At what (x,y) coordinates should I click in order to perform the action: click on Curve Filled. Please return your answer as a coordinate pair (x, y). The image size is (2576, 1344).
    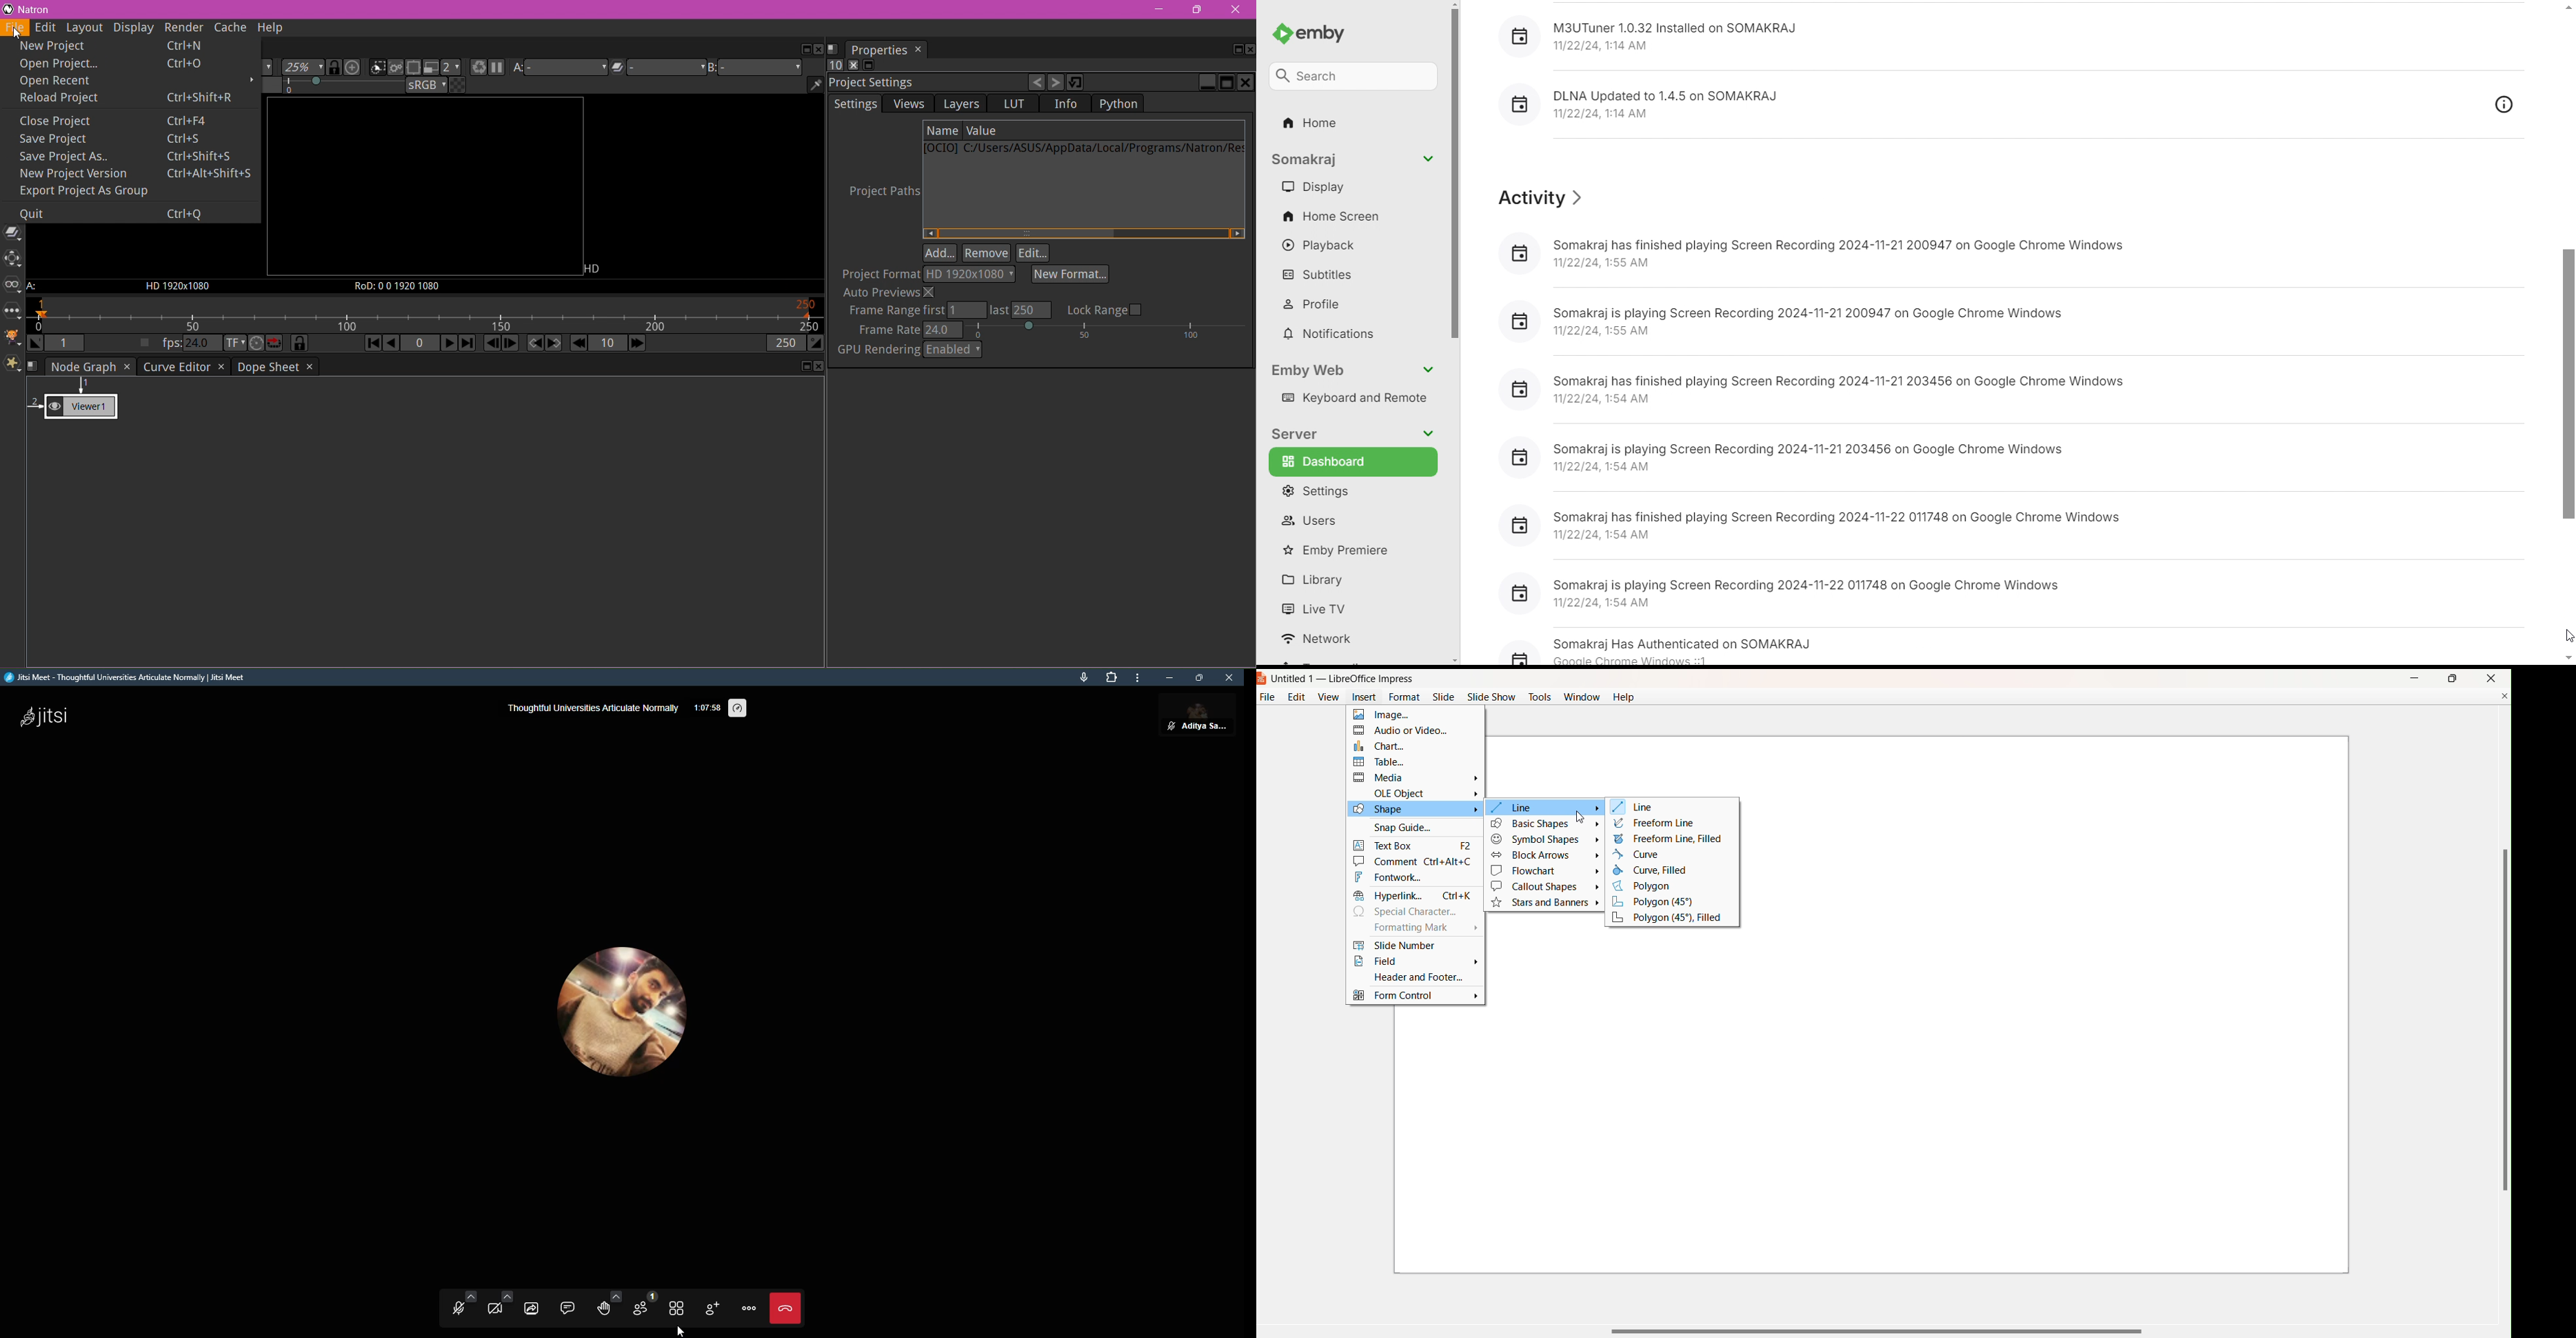
    Looking at the image, I should click on (1656, 870).